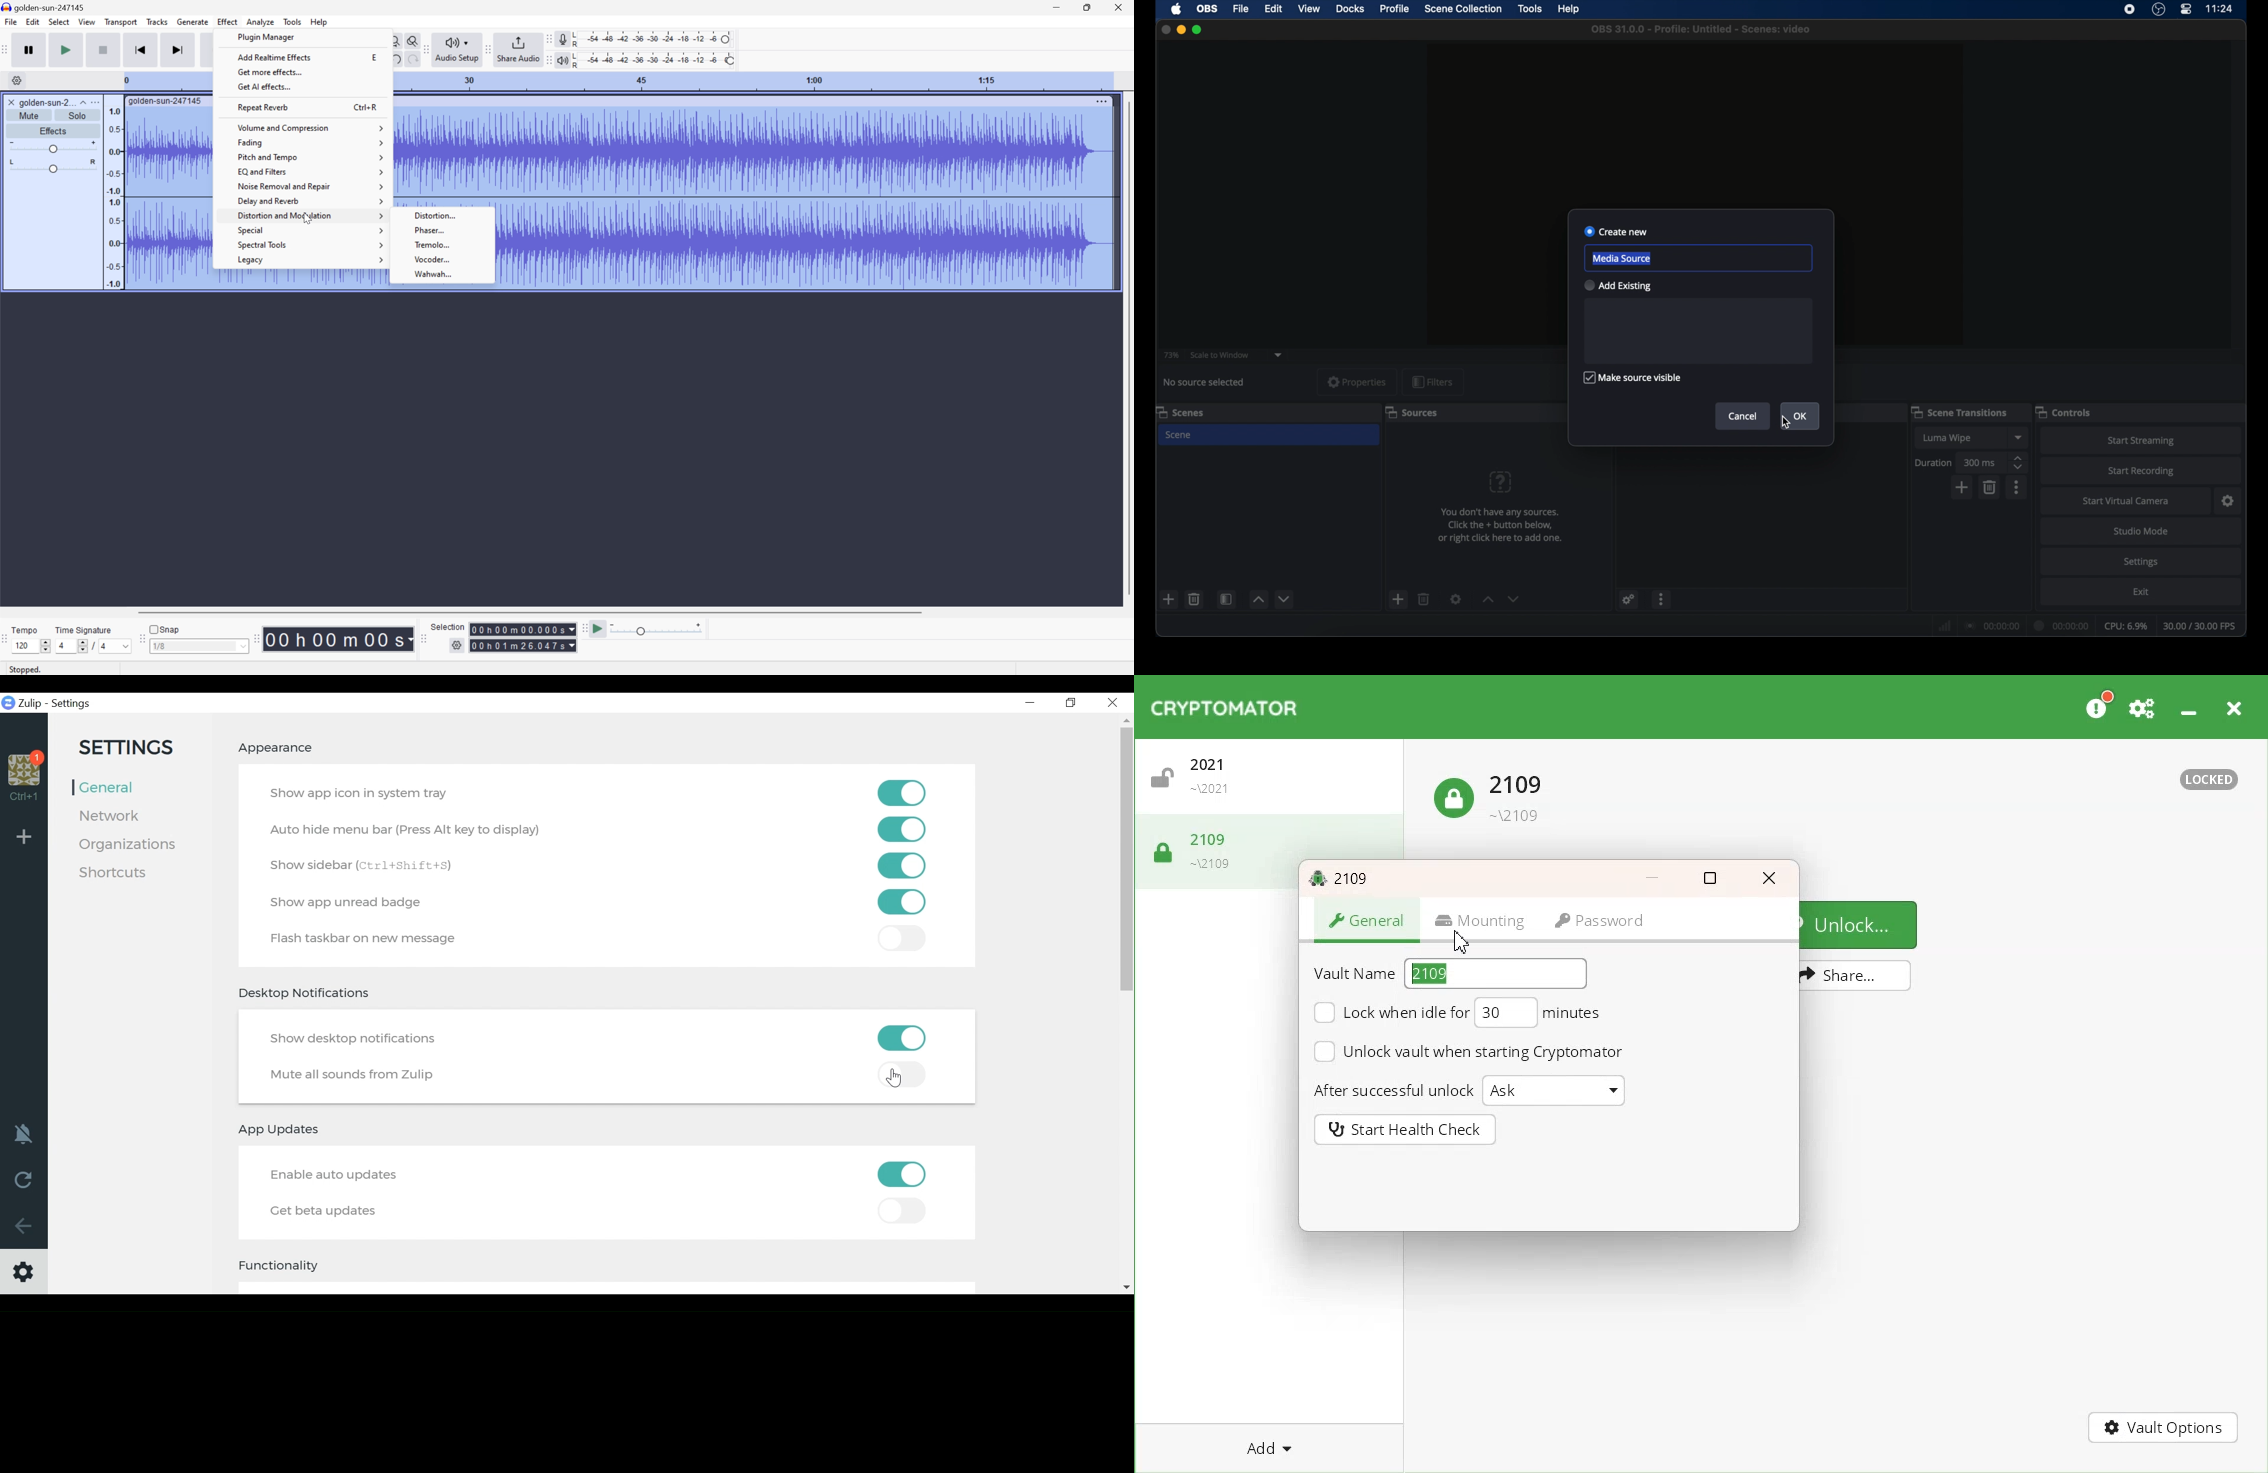  Describe the element at coordinates (901, 1175) in the screenshot. I see `Toggle on/off Enable auto updates` at that location.